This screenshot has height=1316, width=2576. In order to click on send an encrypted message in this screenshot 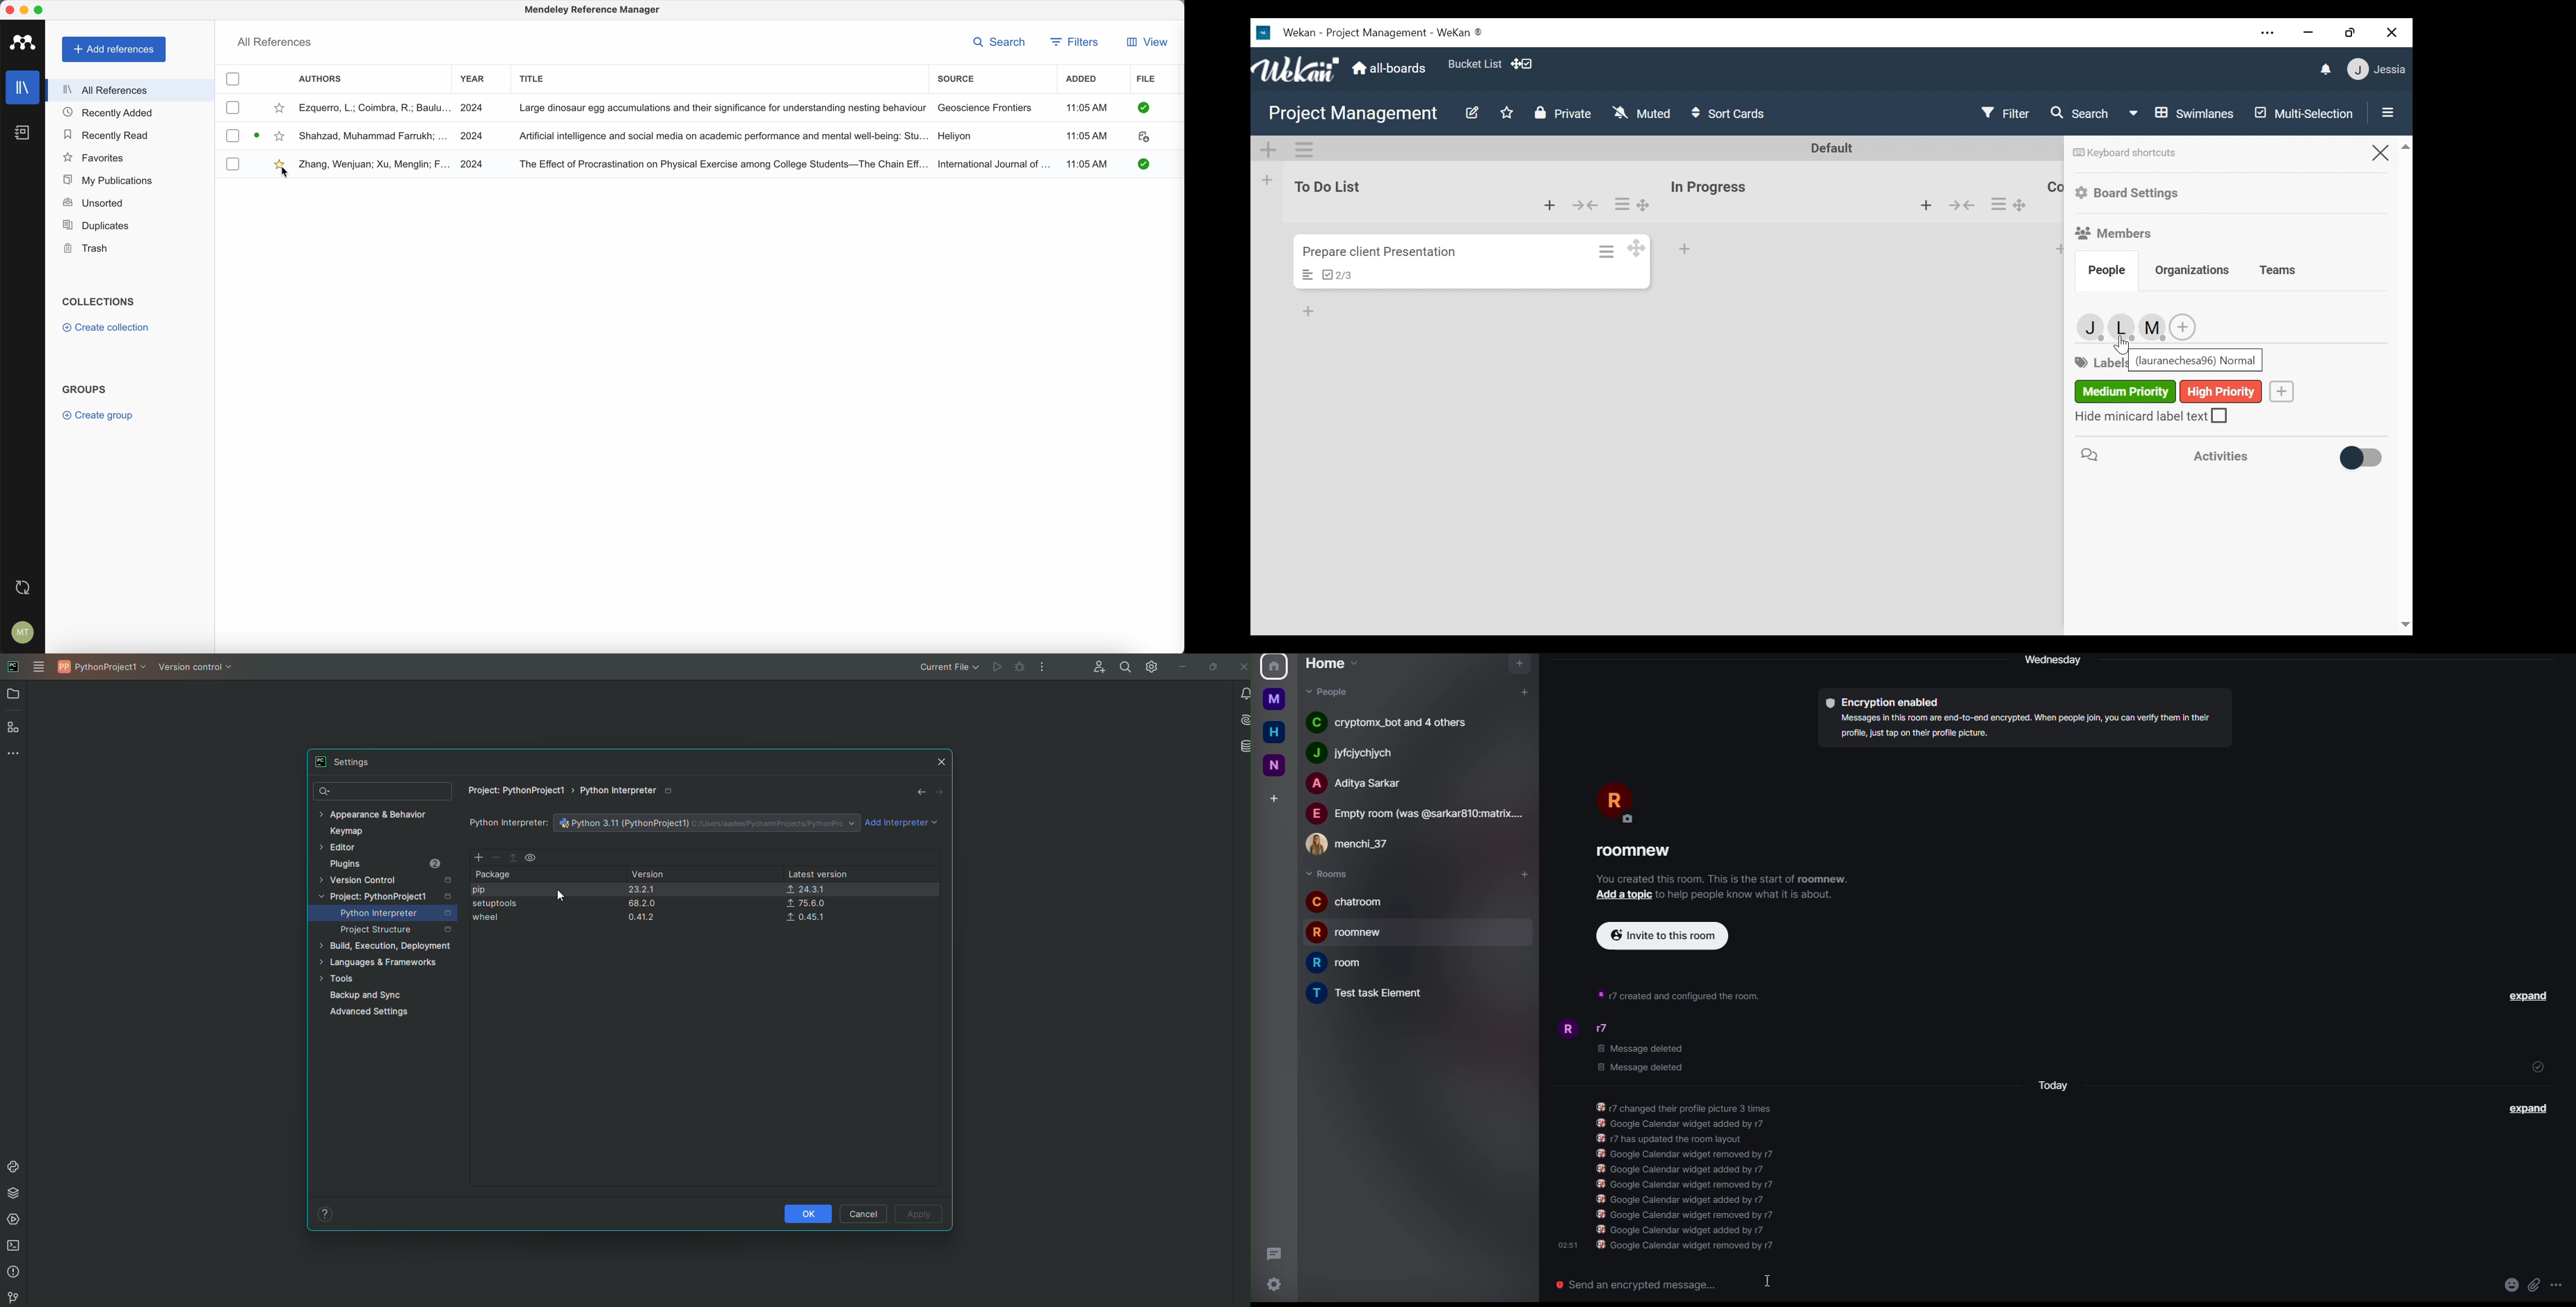, I will do `click(1645, 1286)`.